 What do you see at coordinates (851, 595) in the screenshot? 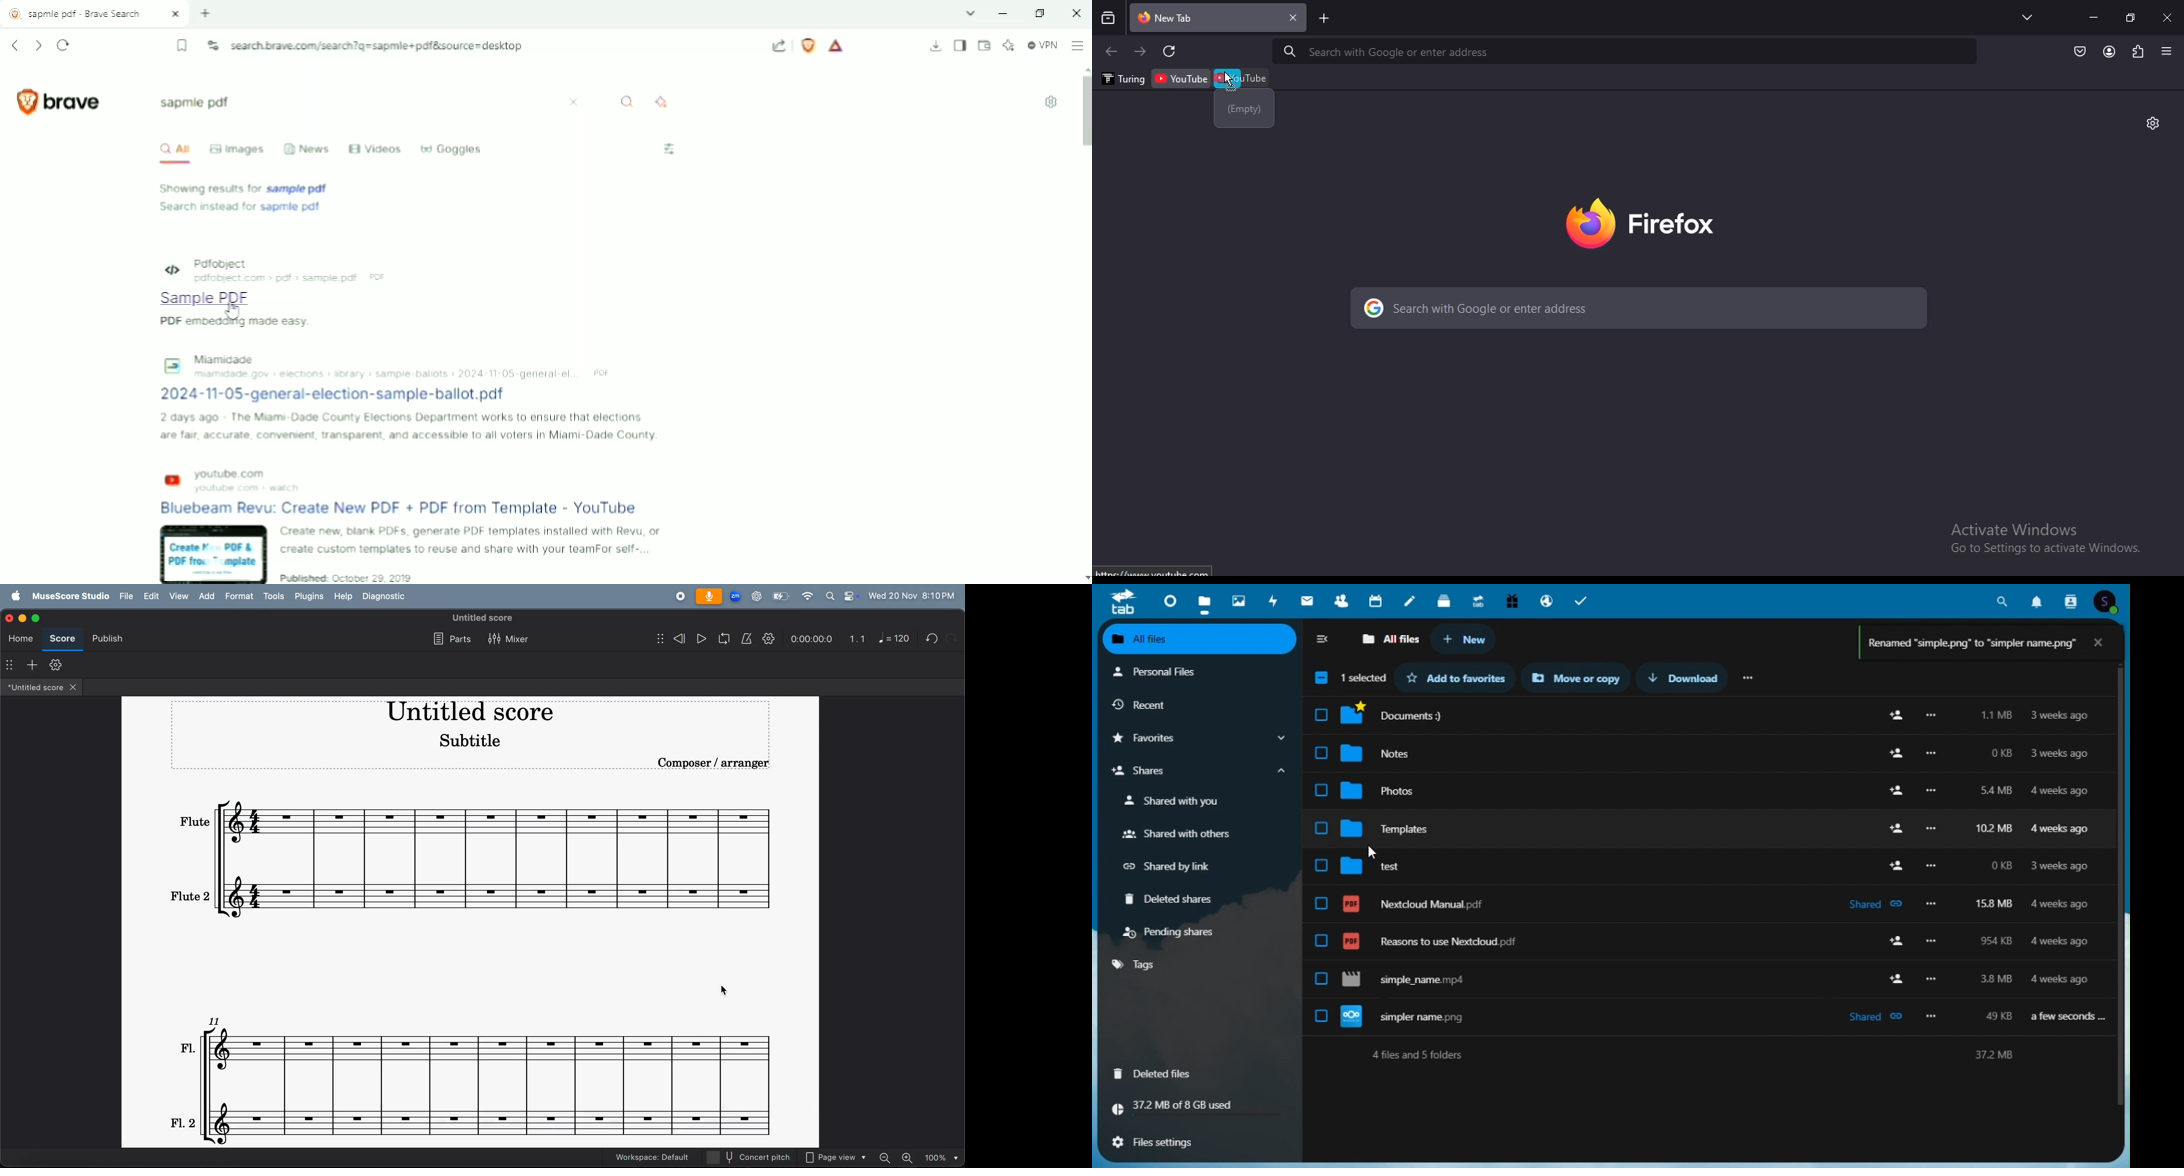
I see `control center` at bounding box center [851, 595].